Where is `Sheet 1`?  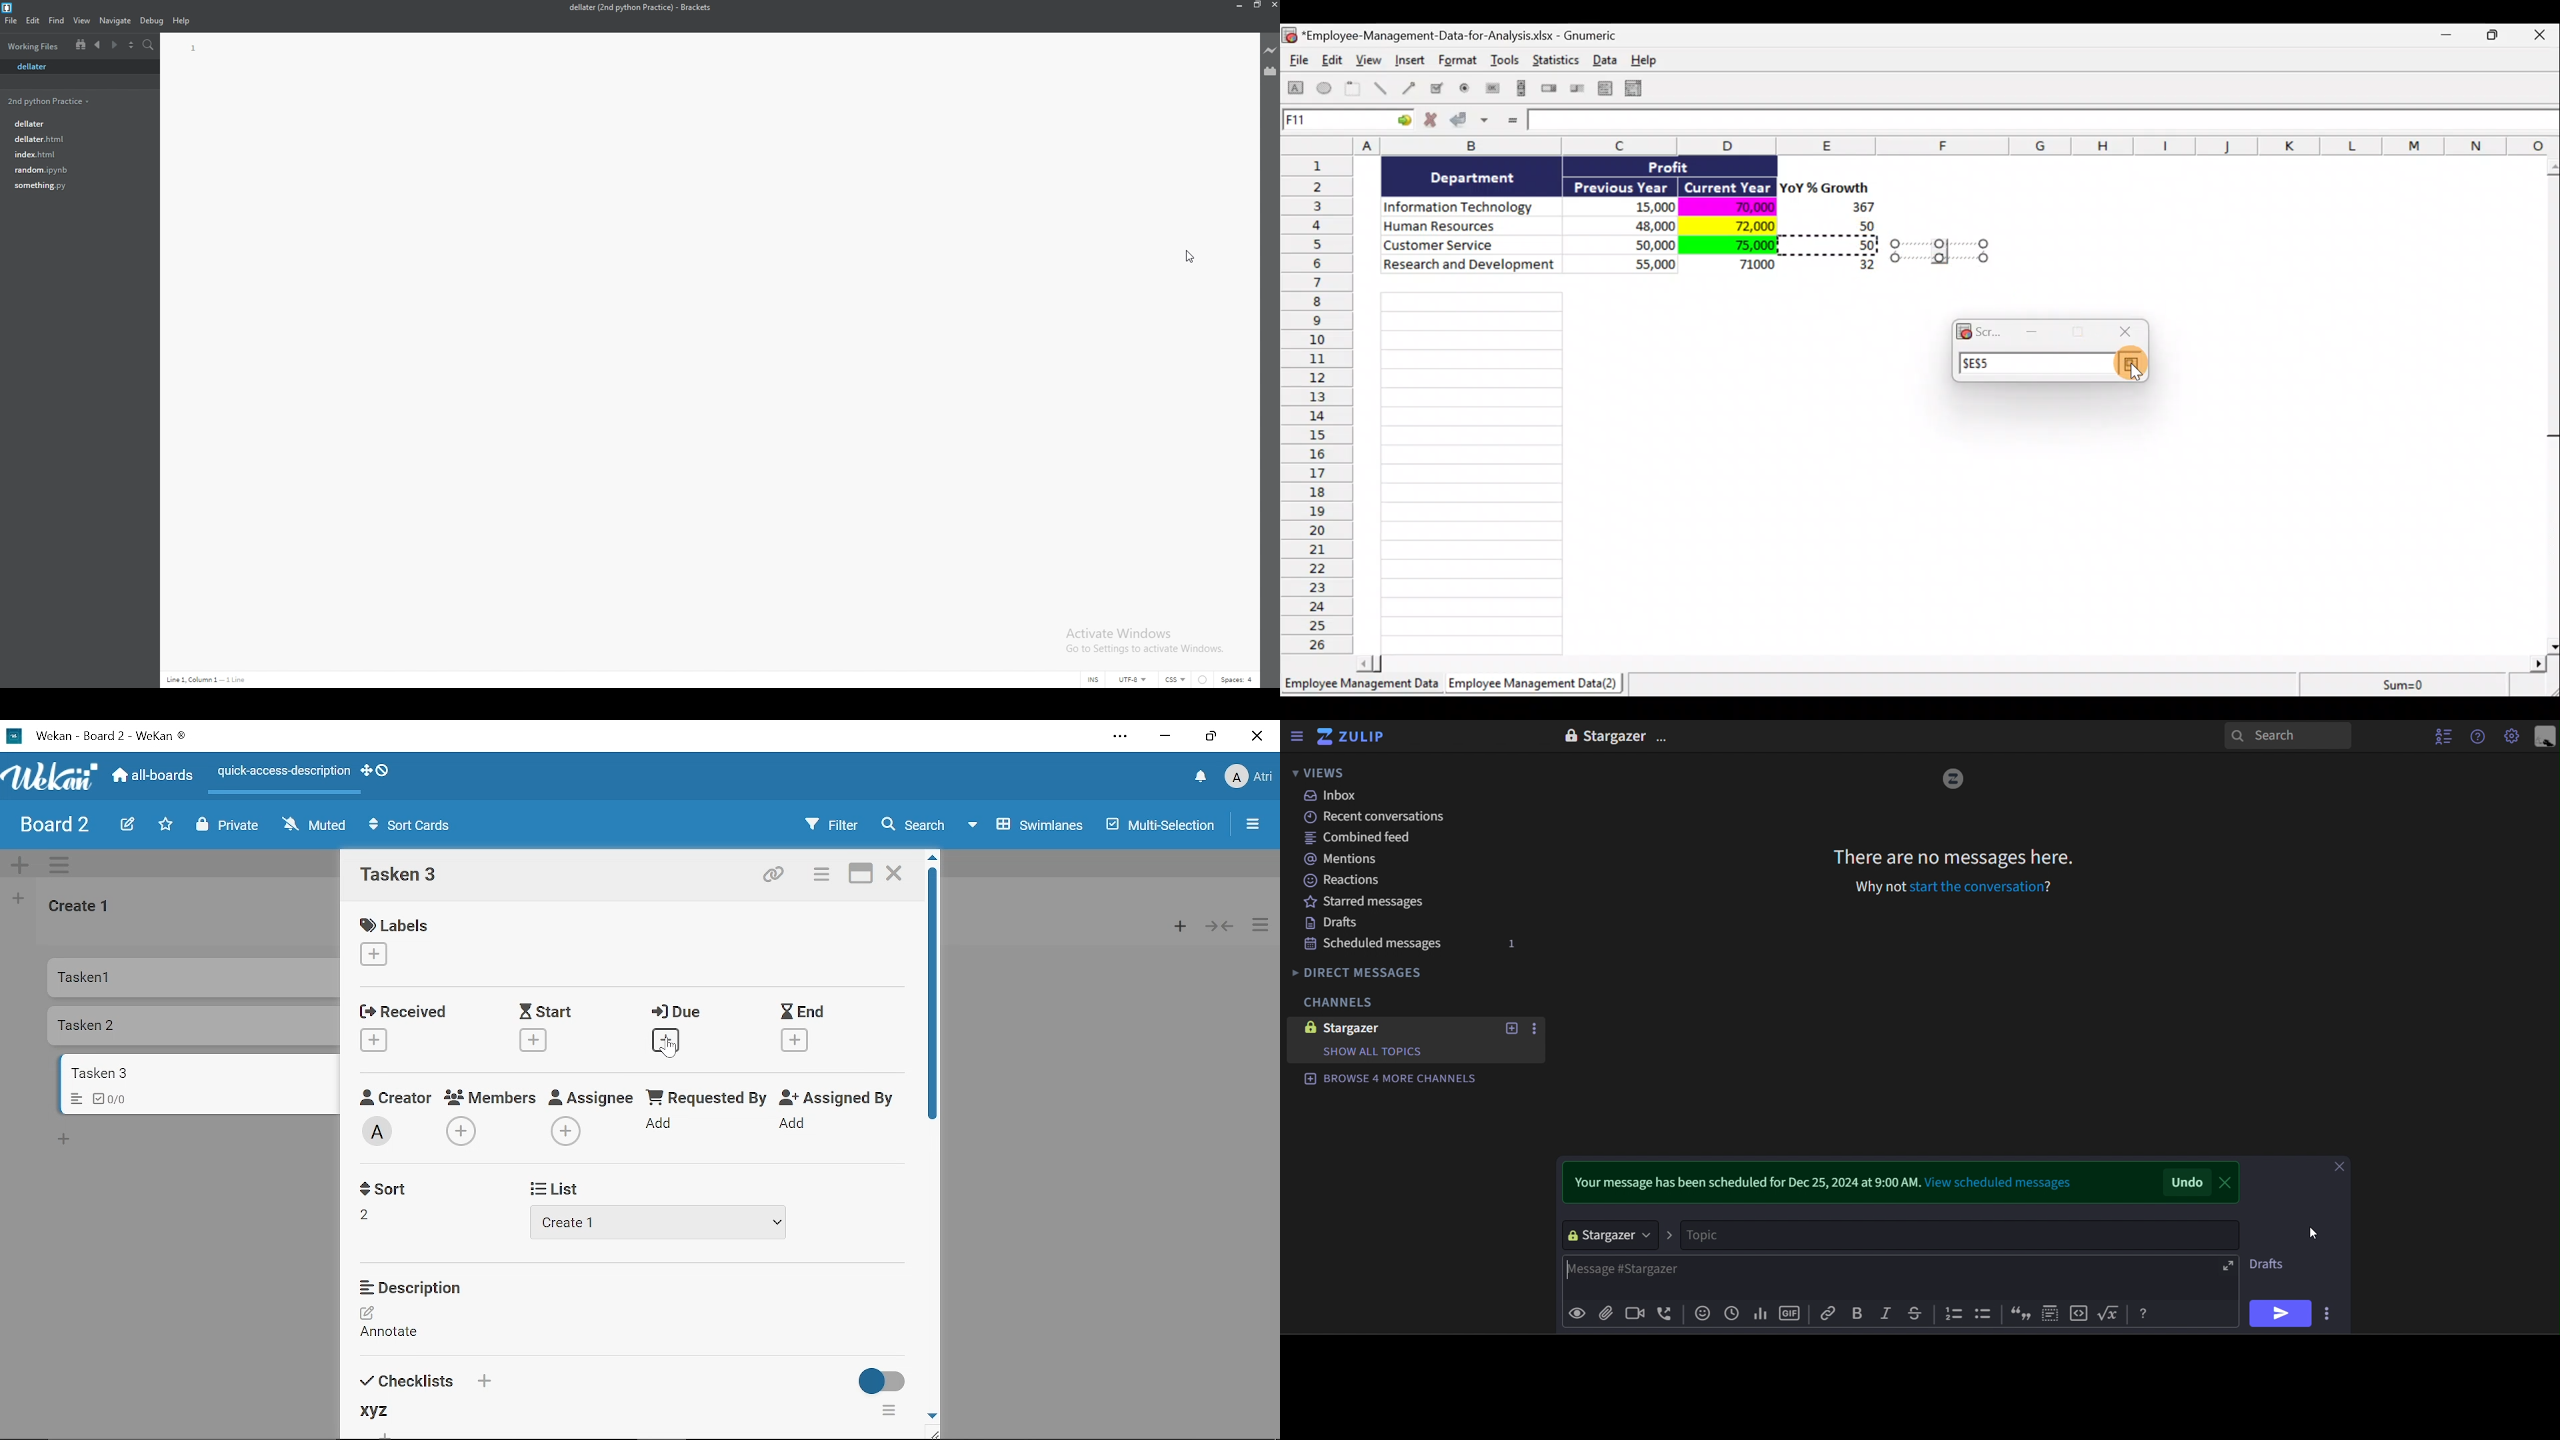
Sheet 1 is located at coordinates (1363, 688).